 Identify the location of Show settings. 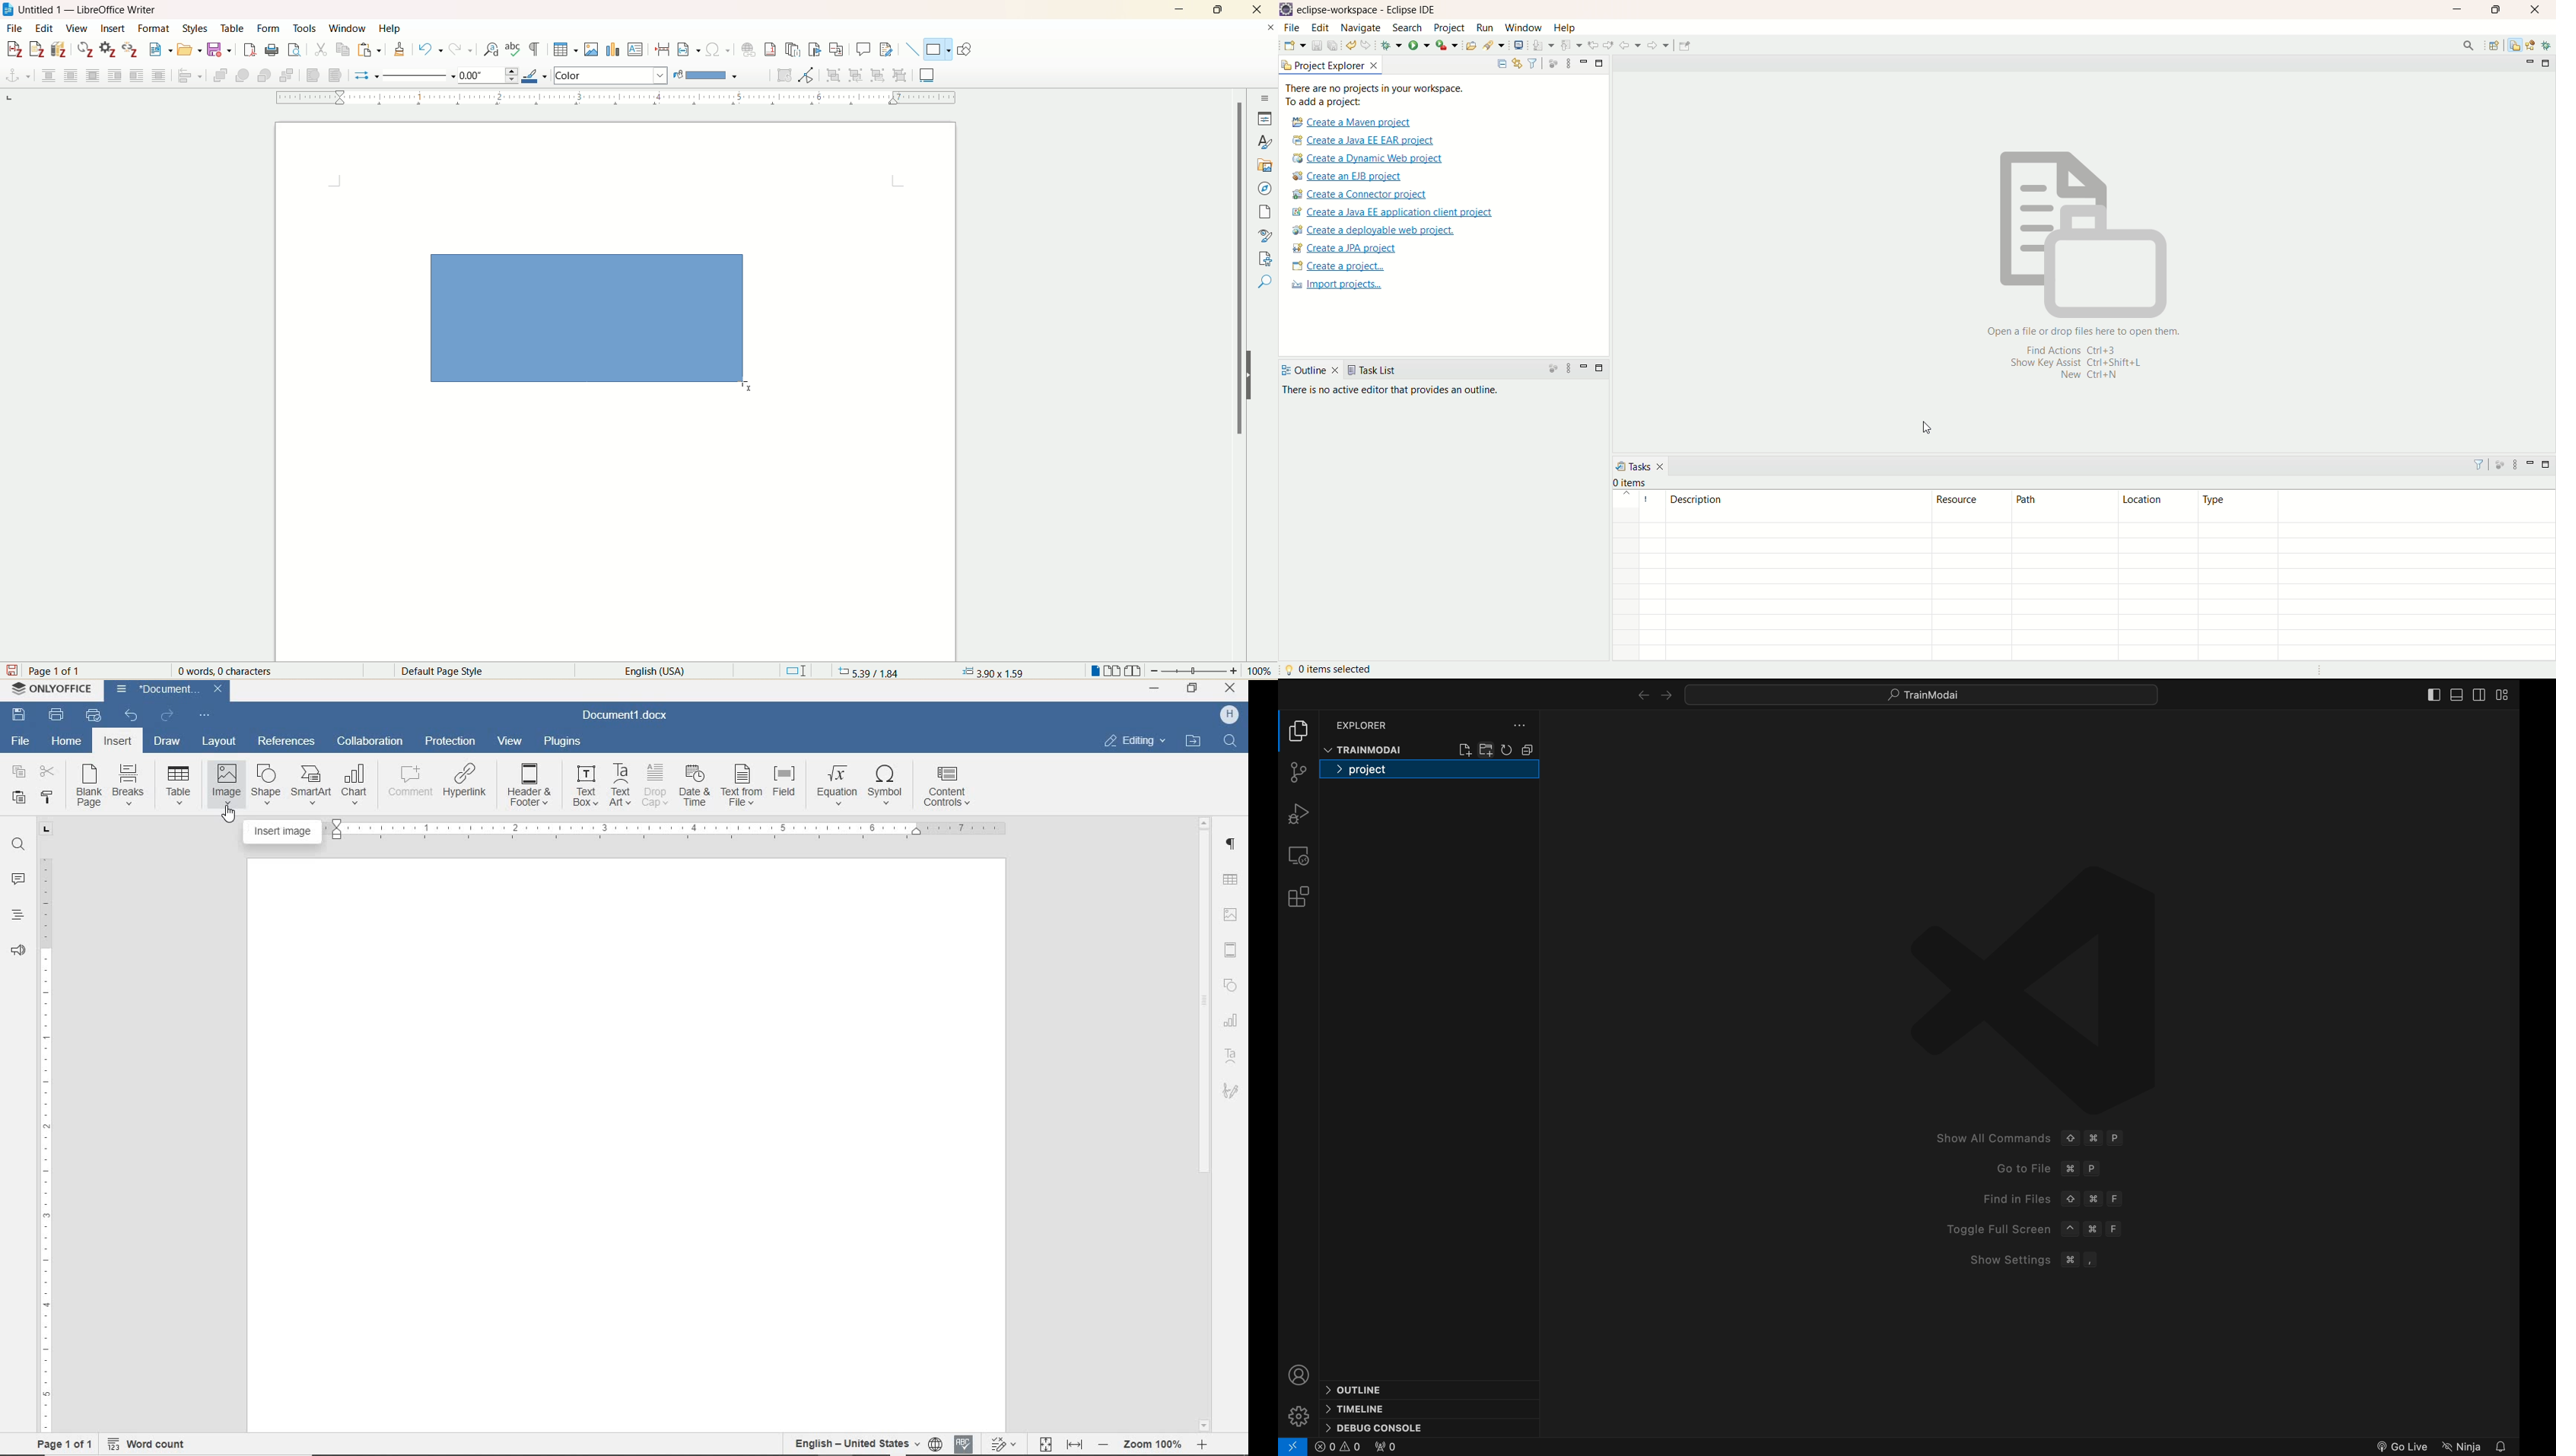
(2027, 1260).